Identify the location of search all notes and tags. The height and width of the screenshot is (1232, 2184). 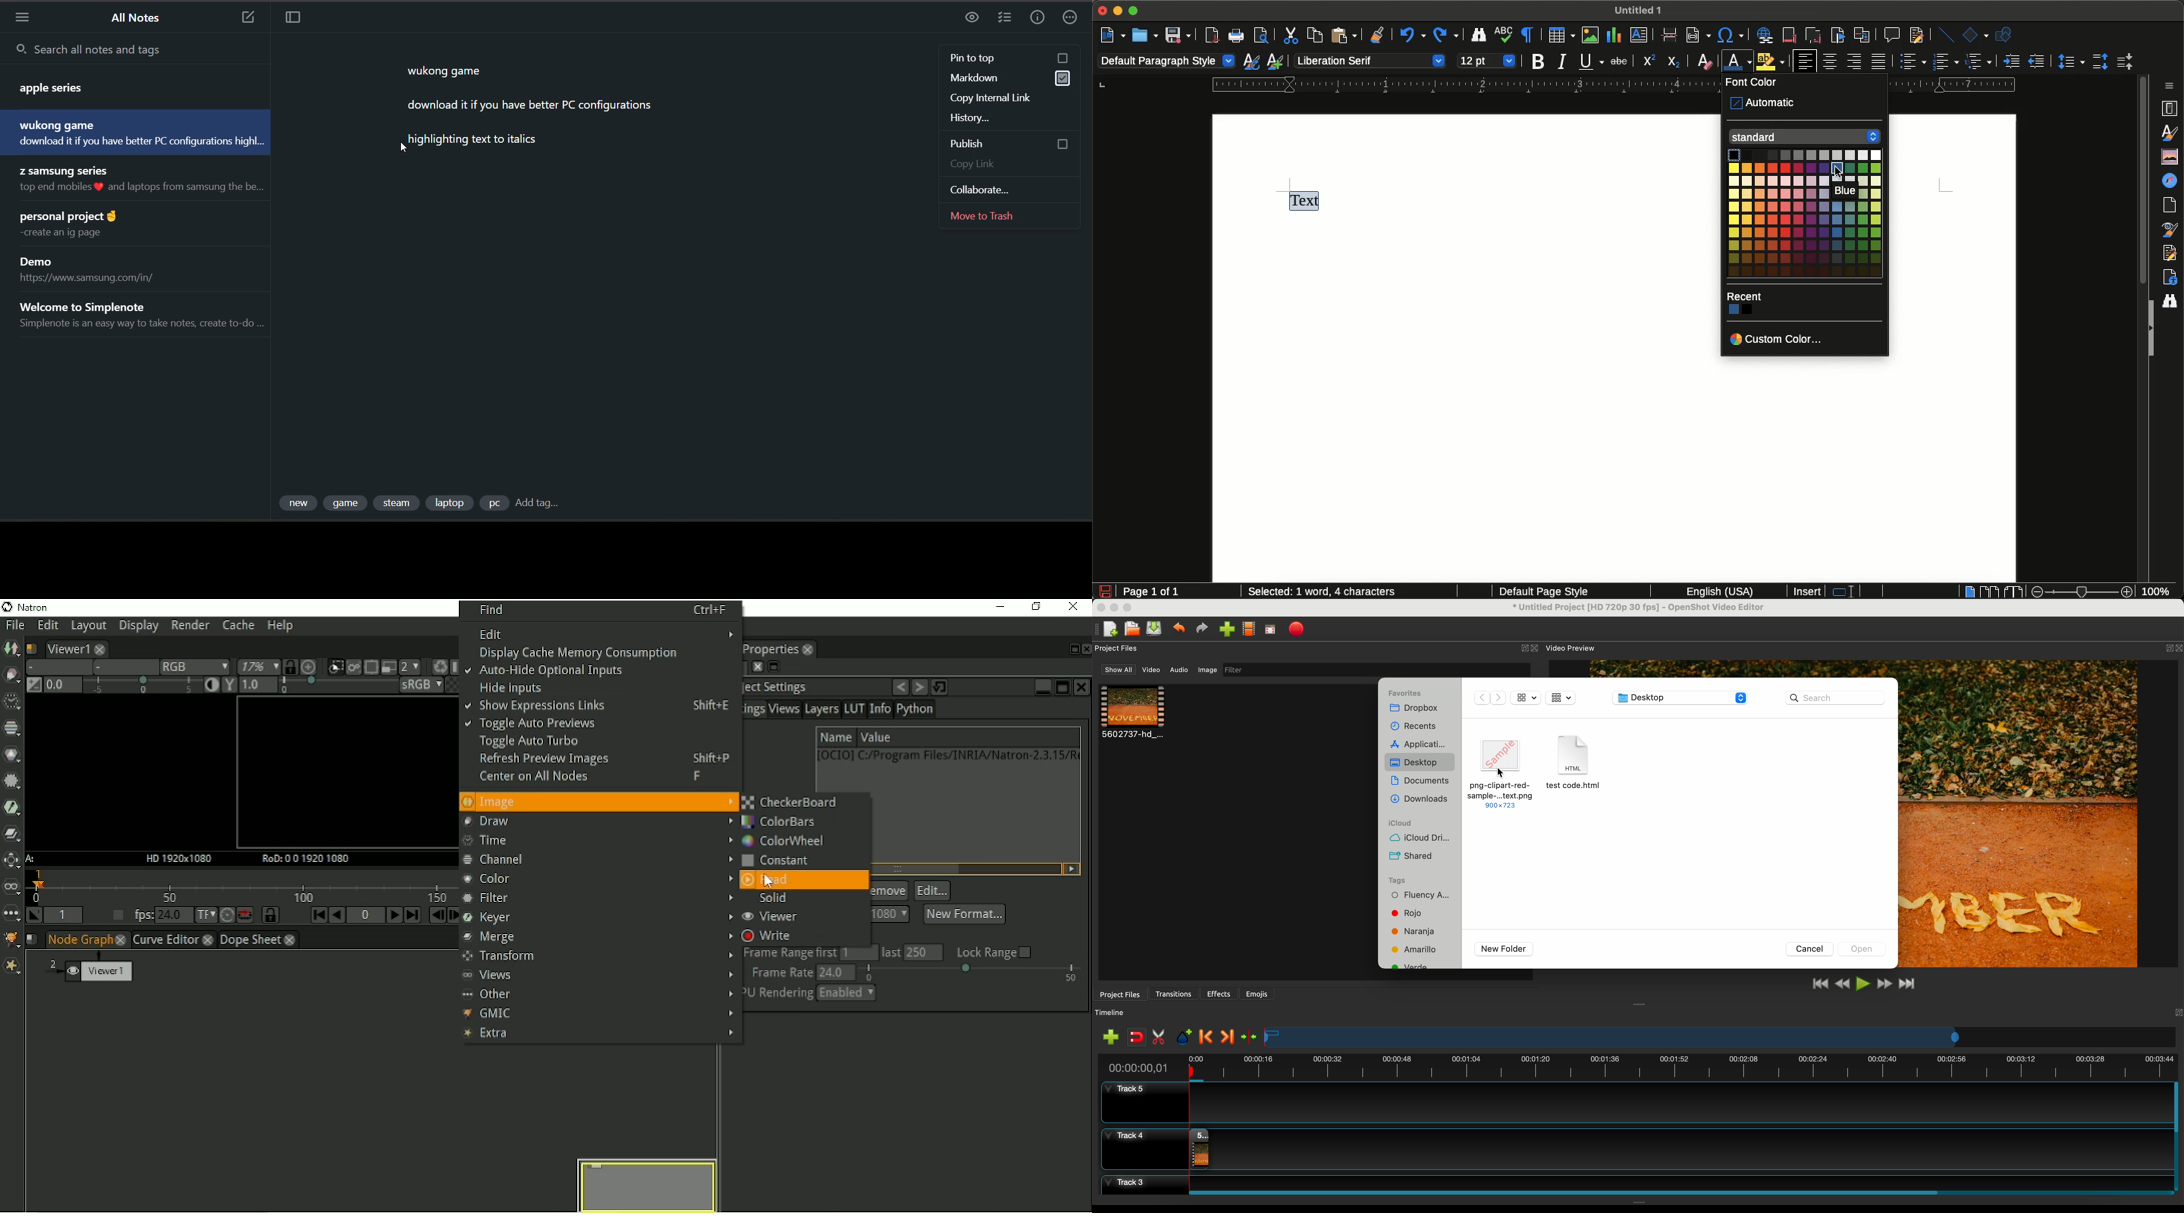
(138, 48).